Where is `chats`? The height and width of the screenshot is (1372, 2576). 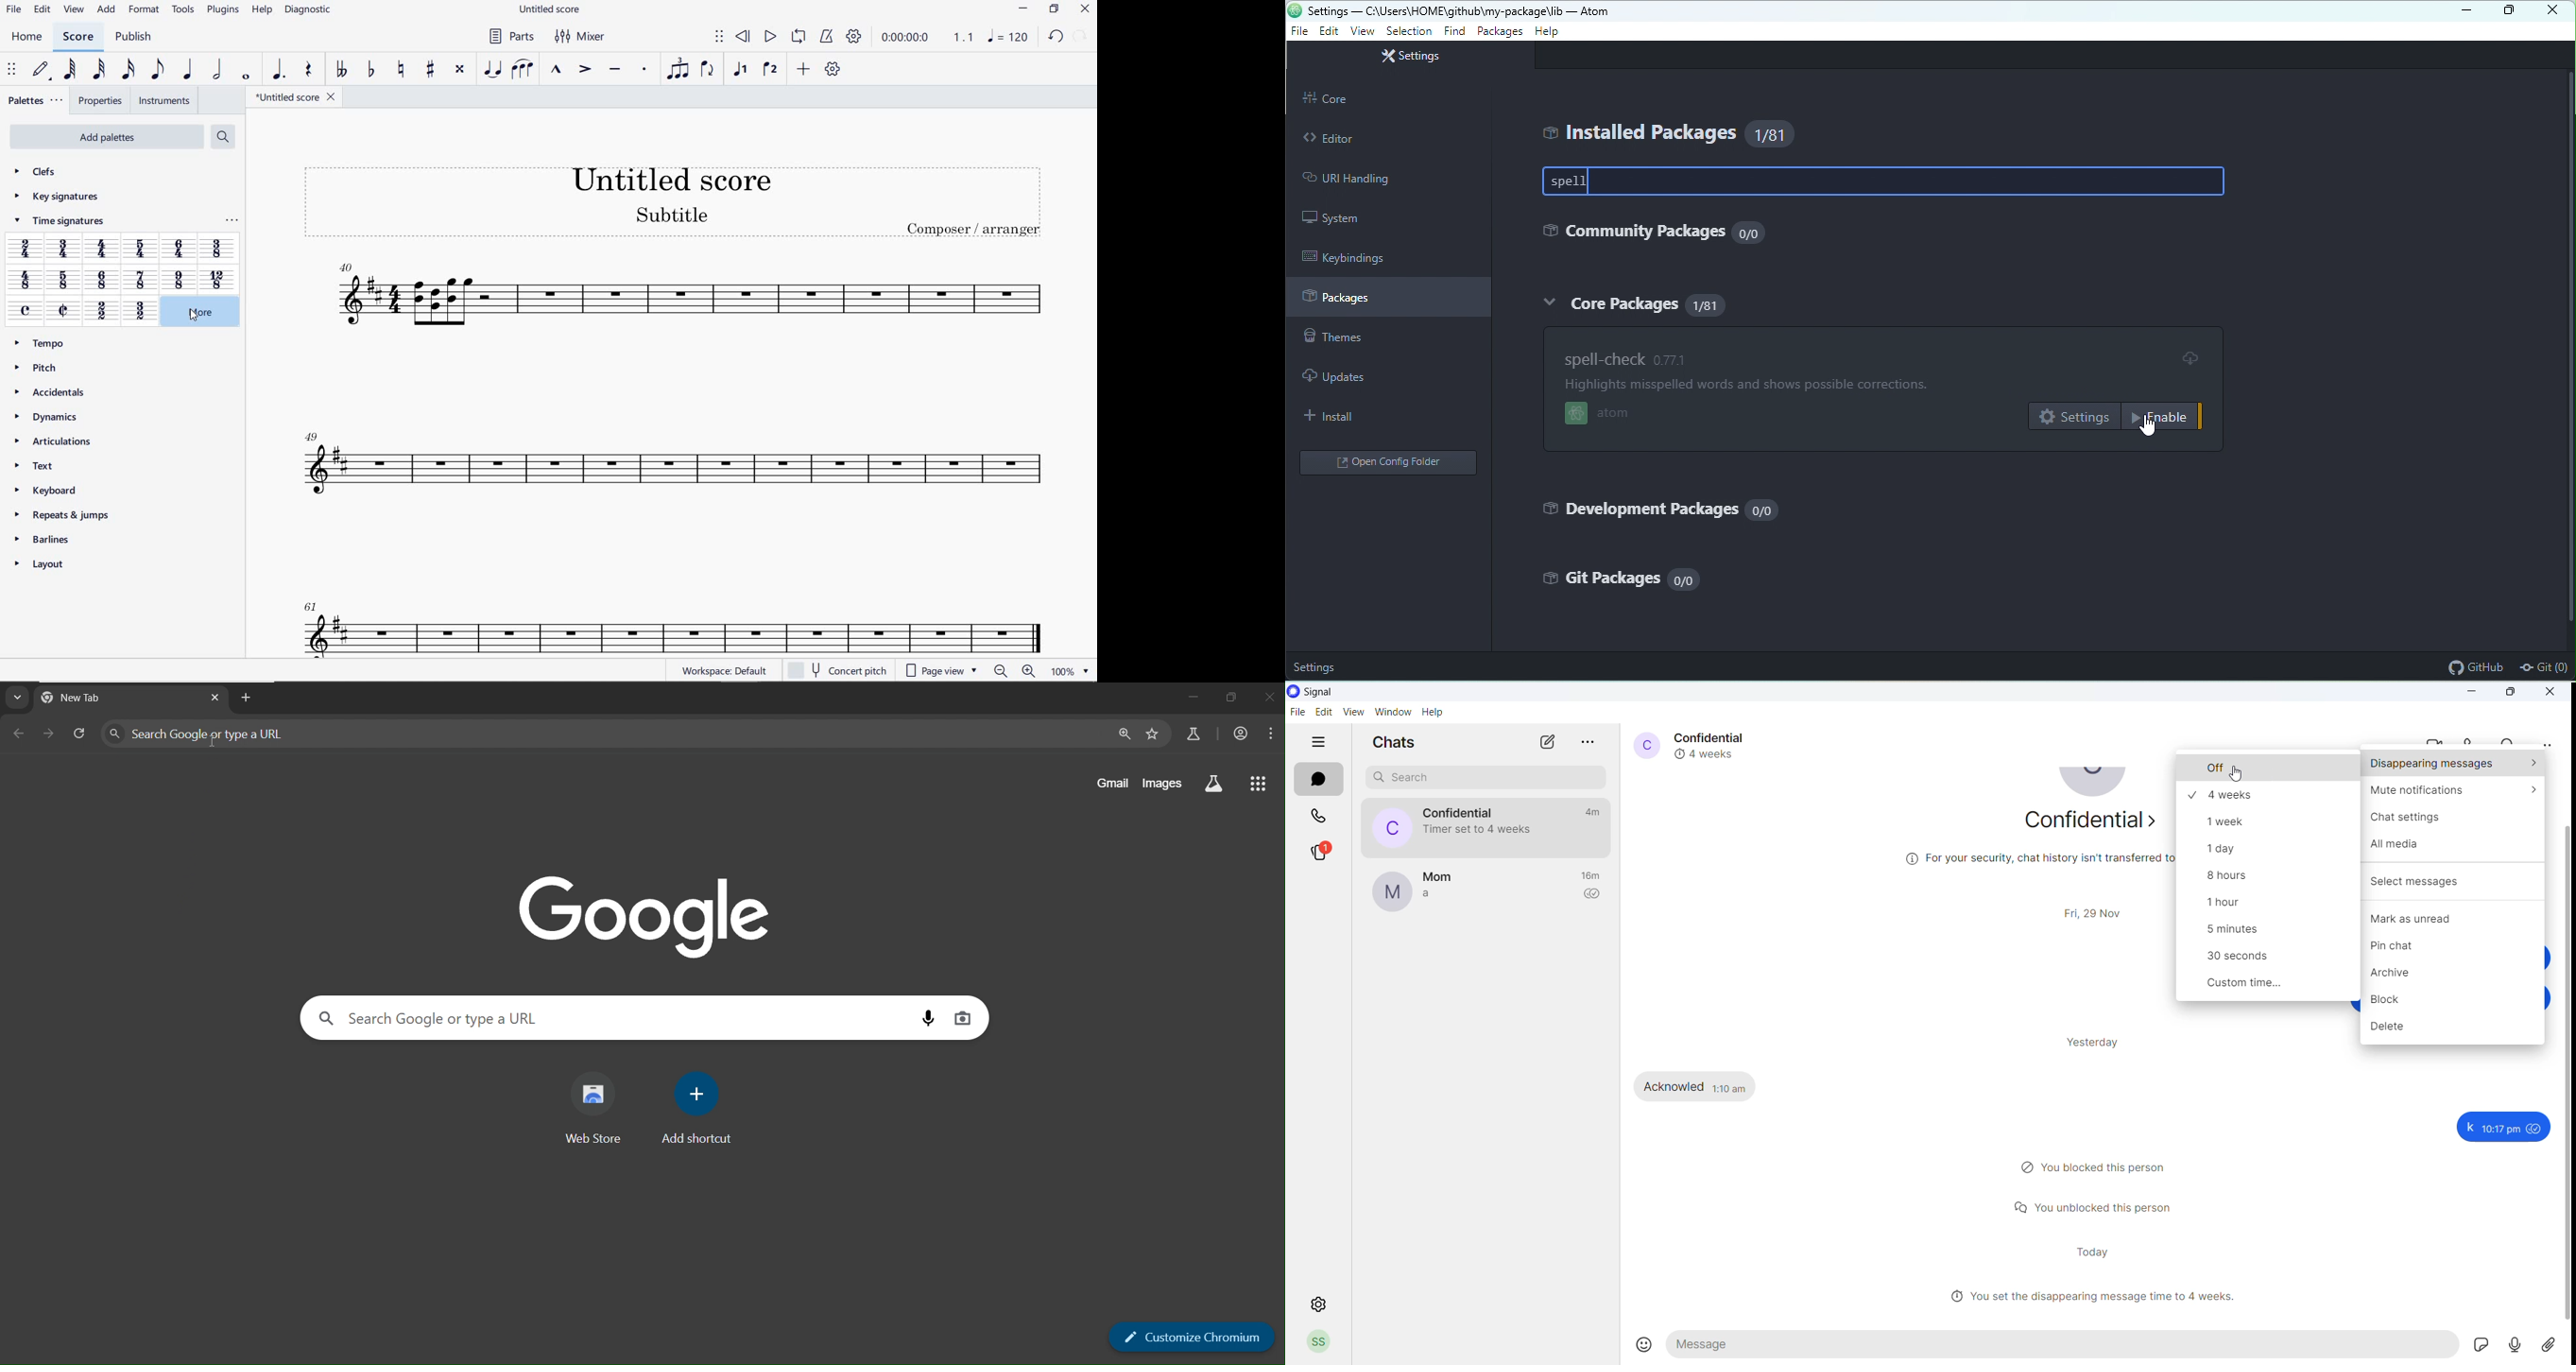
chats is located at coordinates (1320, 780).